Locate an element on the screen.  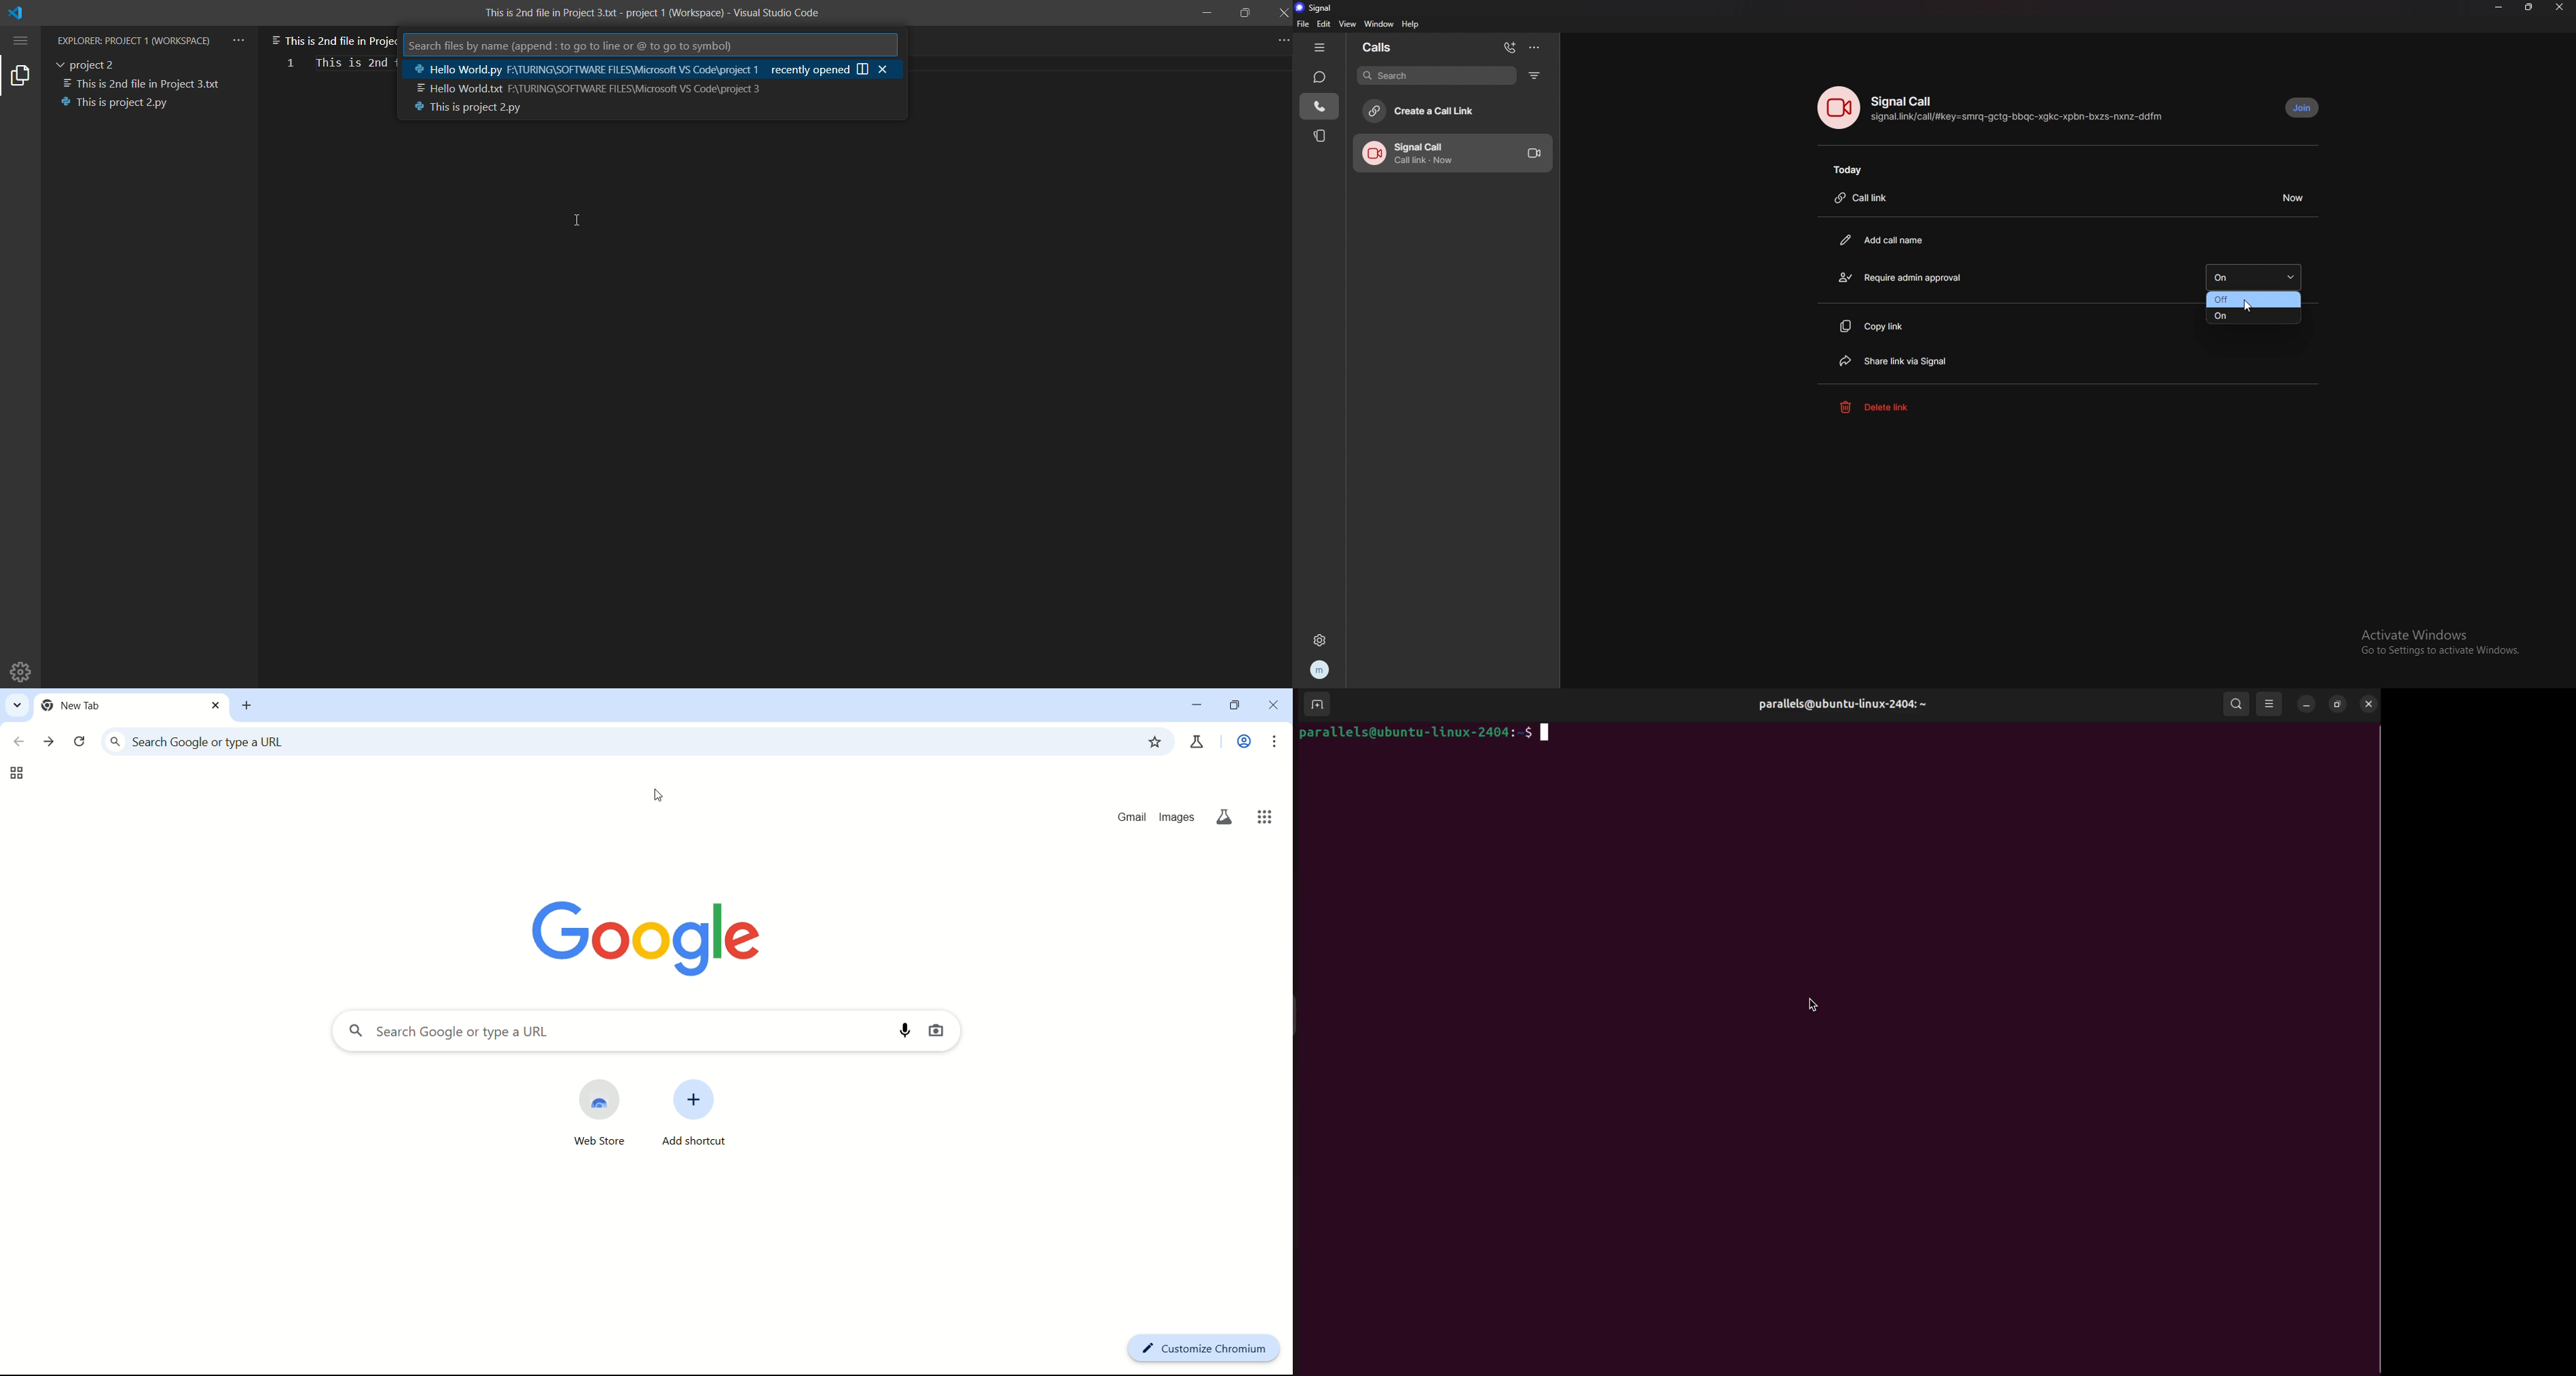
cursor is located at coordinates (656, 801).